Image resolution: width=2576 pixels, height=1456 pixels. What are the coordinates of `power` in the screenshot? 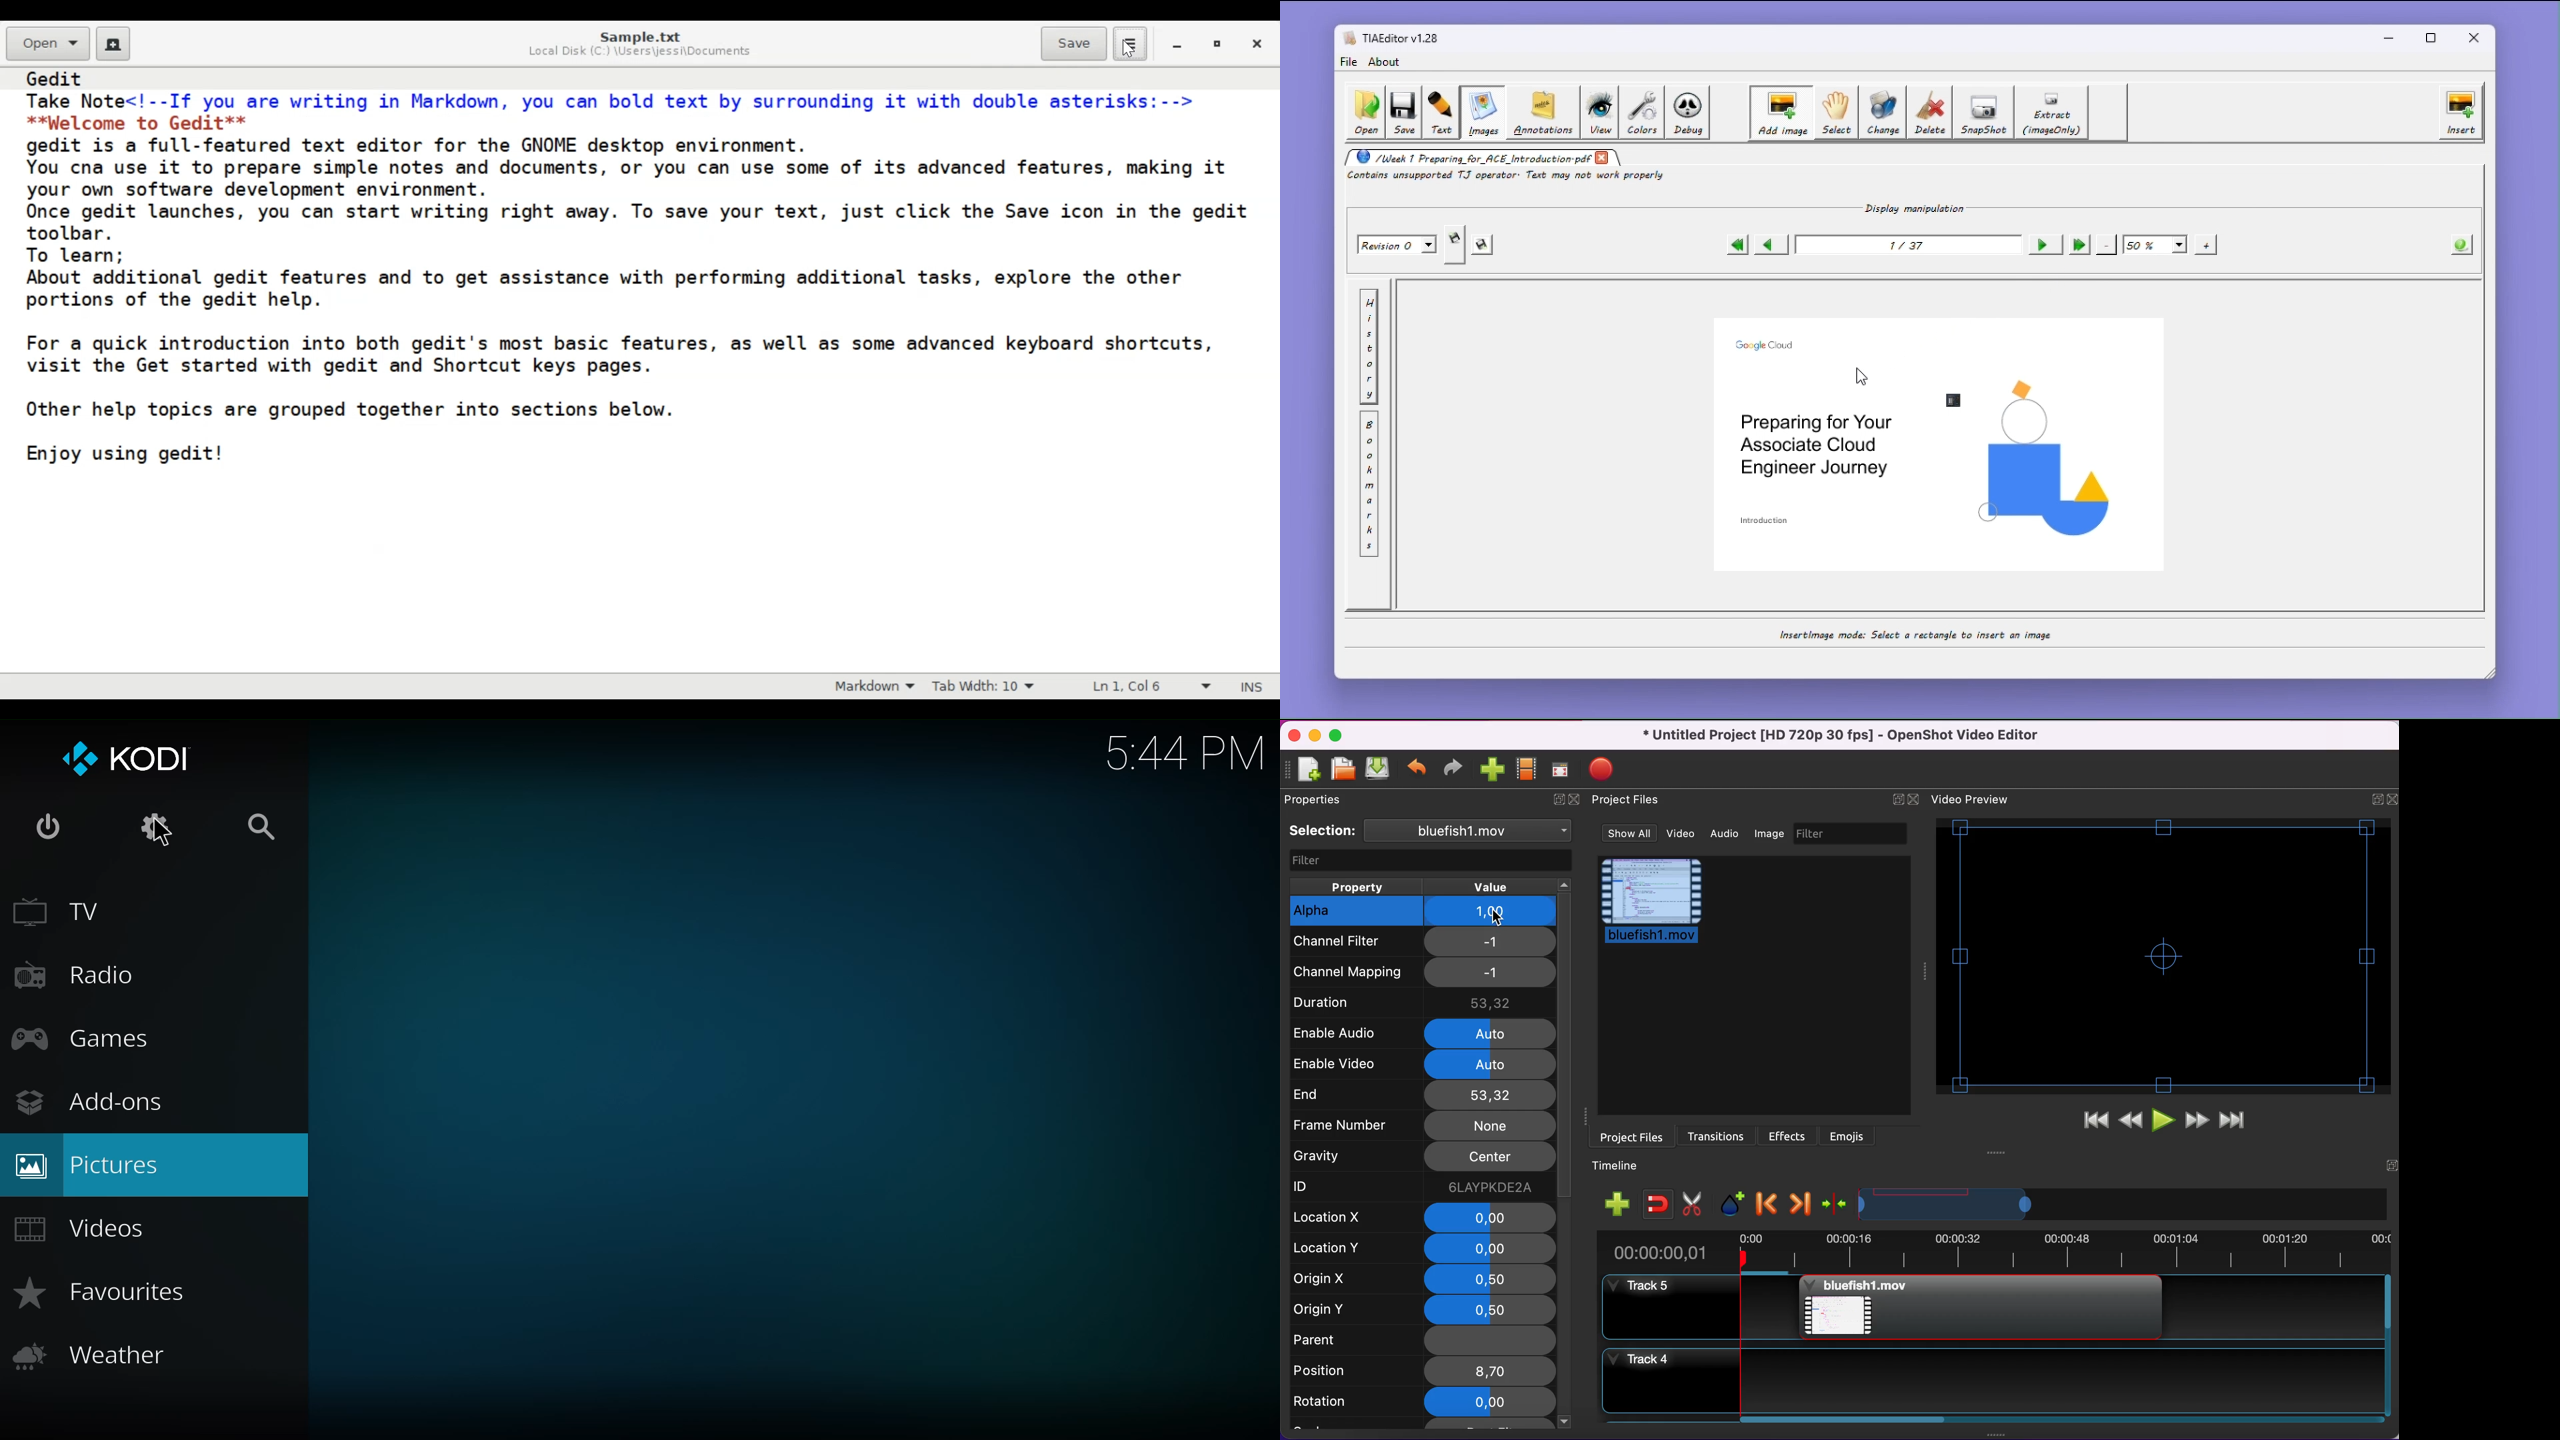 It's located at (48, 827).